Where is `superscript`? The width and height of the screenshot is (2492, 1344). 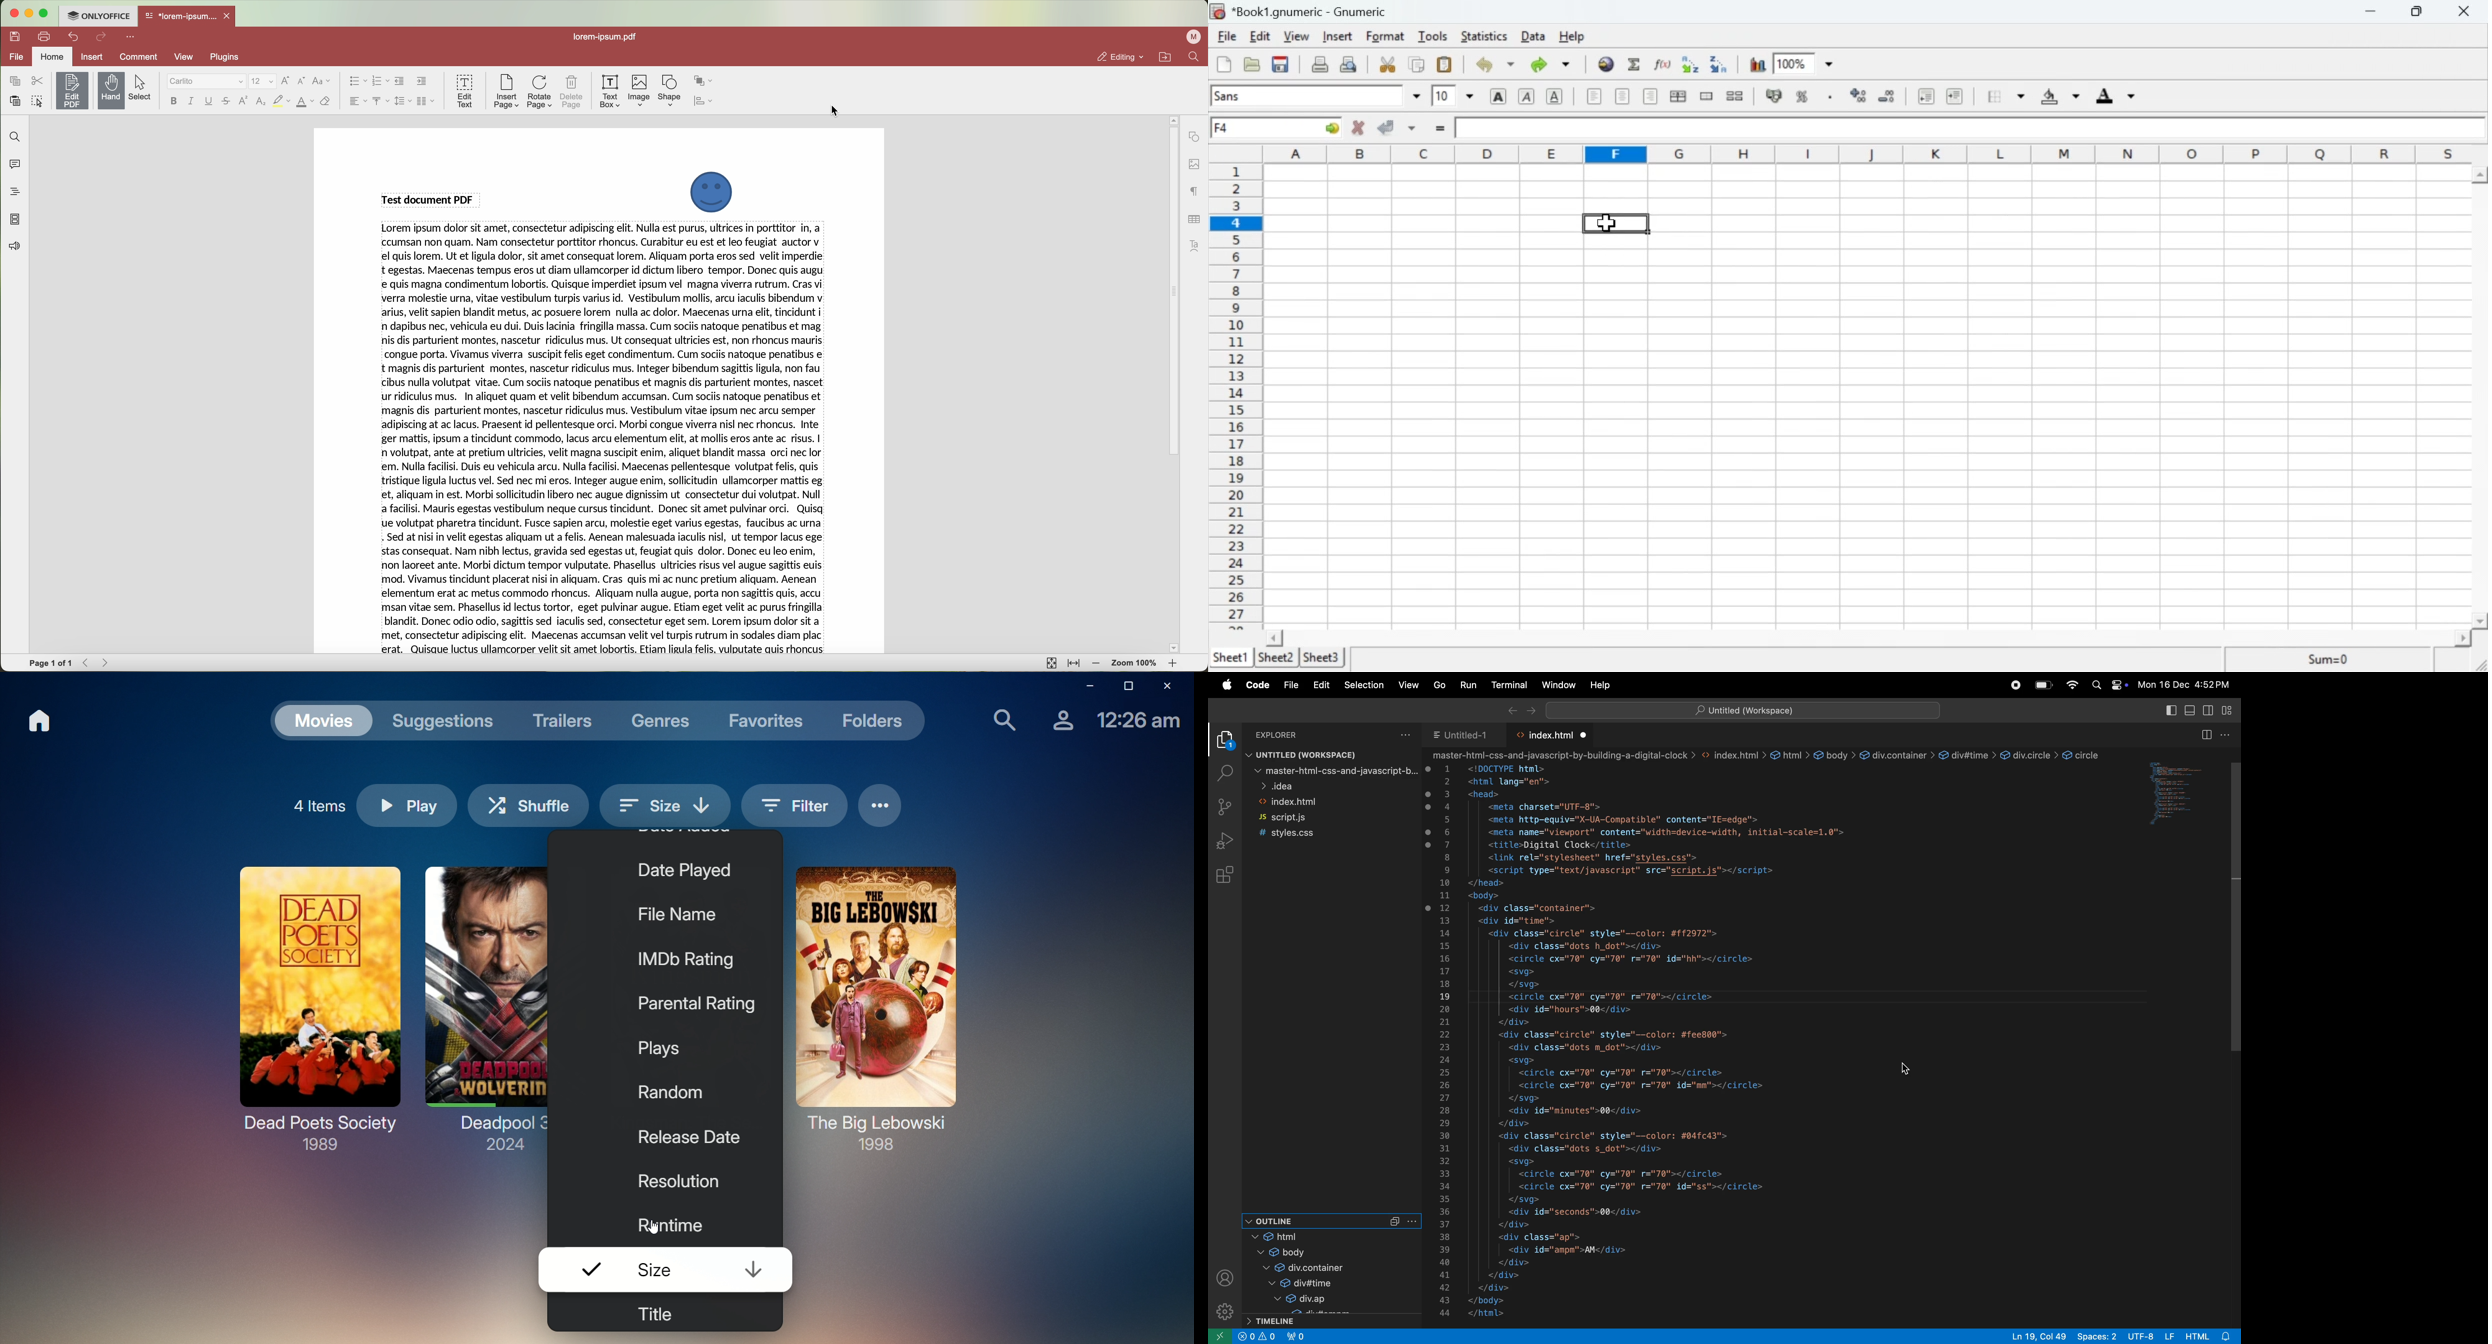 superscript is located at coordinates (242, 101).